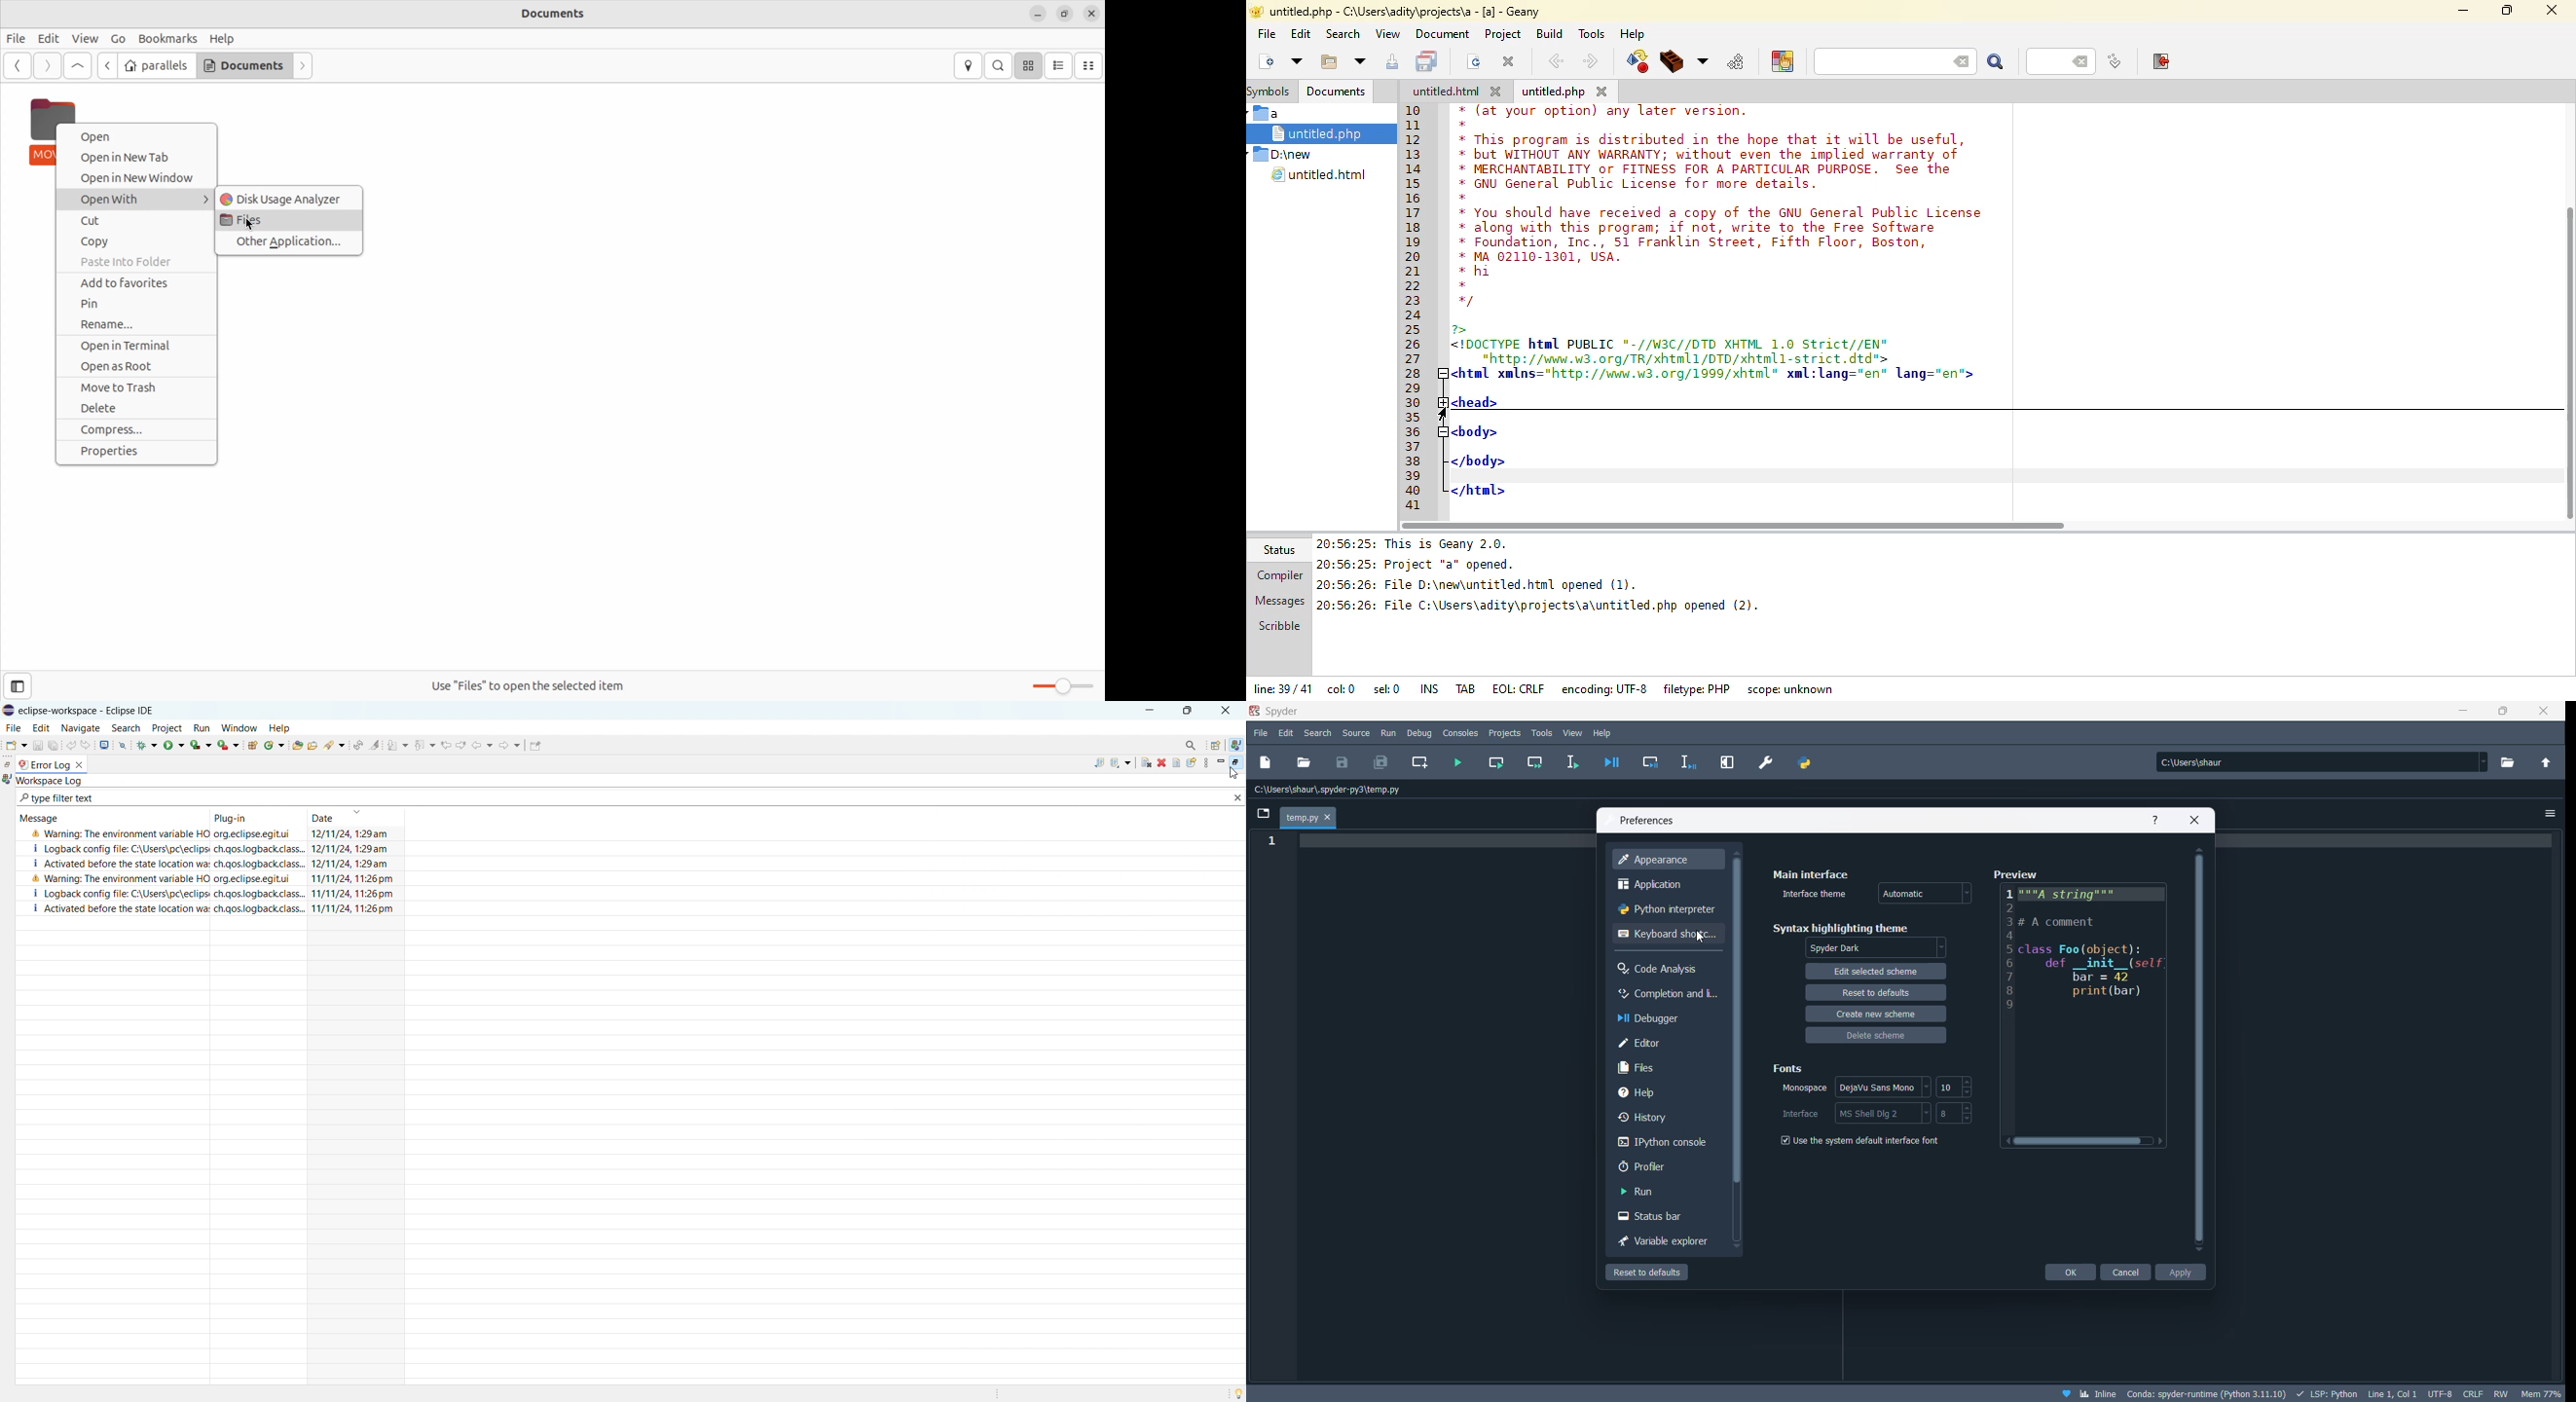 This screenshot has height=1428, width=2576. What do you see at coordinates (2085, 1142) in the screenshot?
I see `scrollbar` at bounding box center [2085, 1142].